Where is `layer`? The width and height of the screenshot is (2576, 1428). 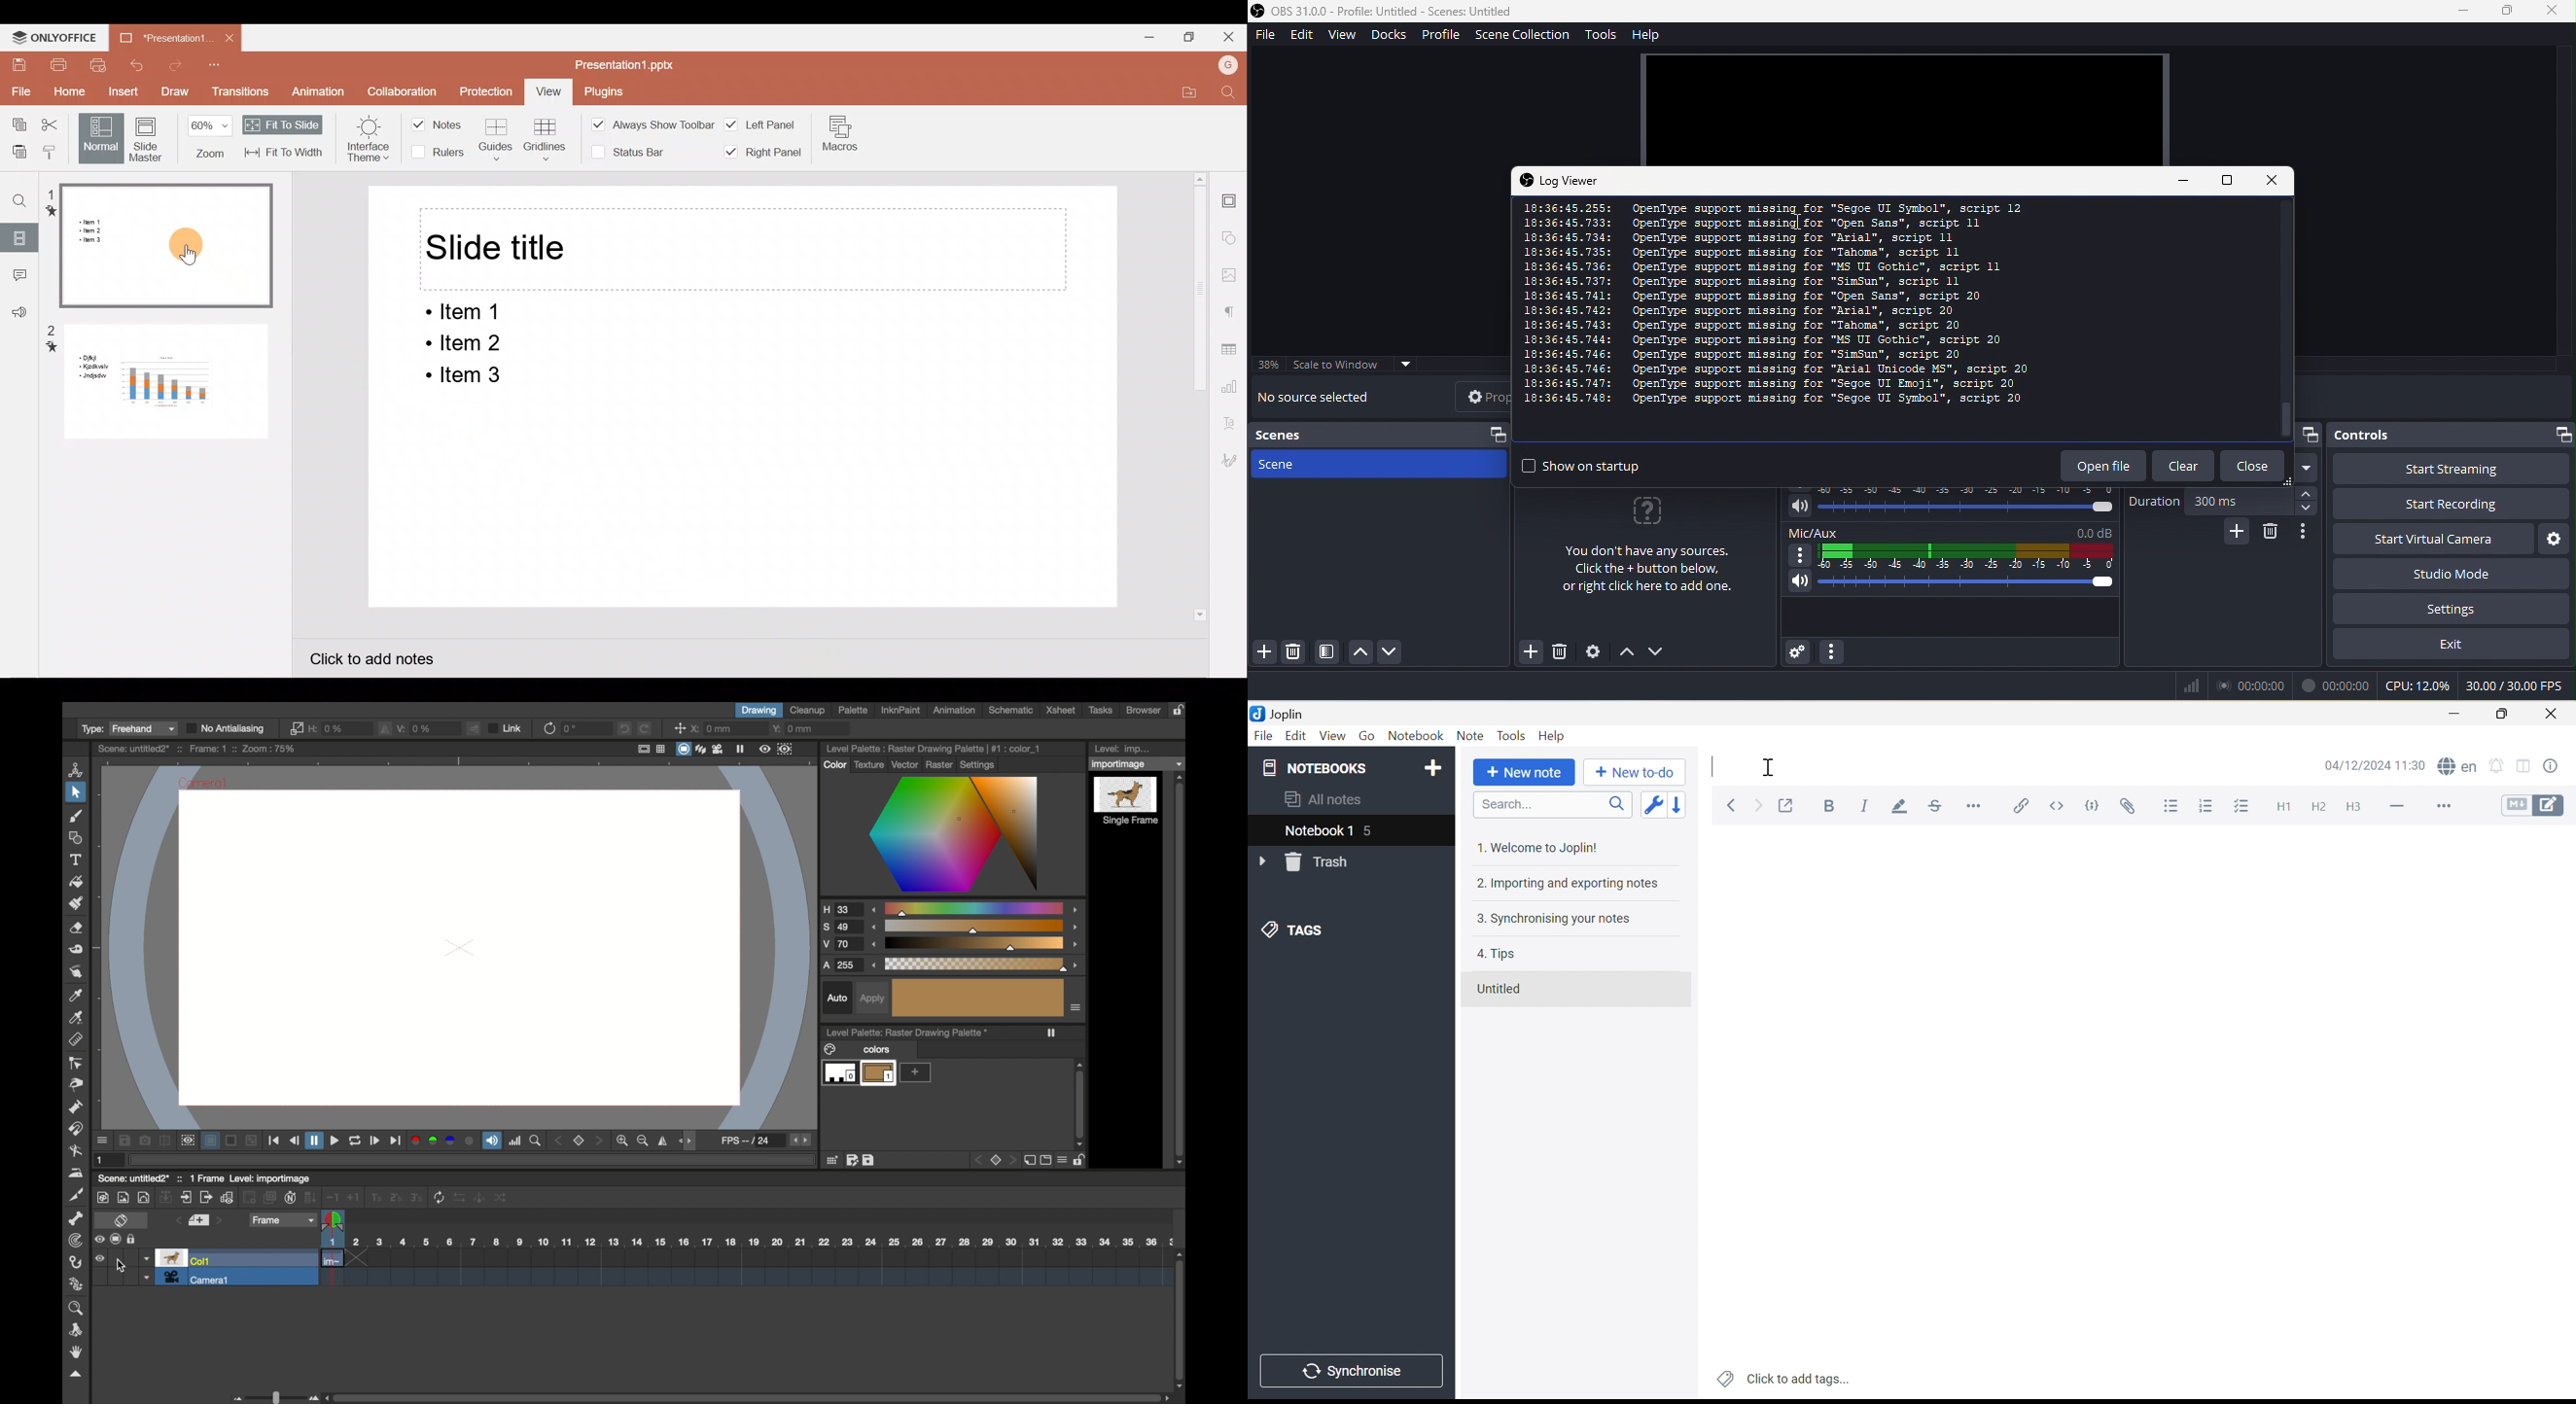 layer is located at coordinates (211, 1141).